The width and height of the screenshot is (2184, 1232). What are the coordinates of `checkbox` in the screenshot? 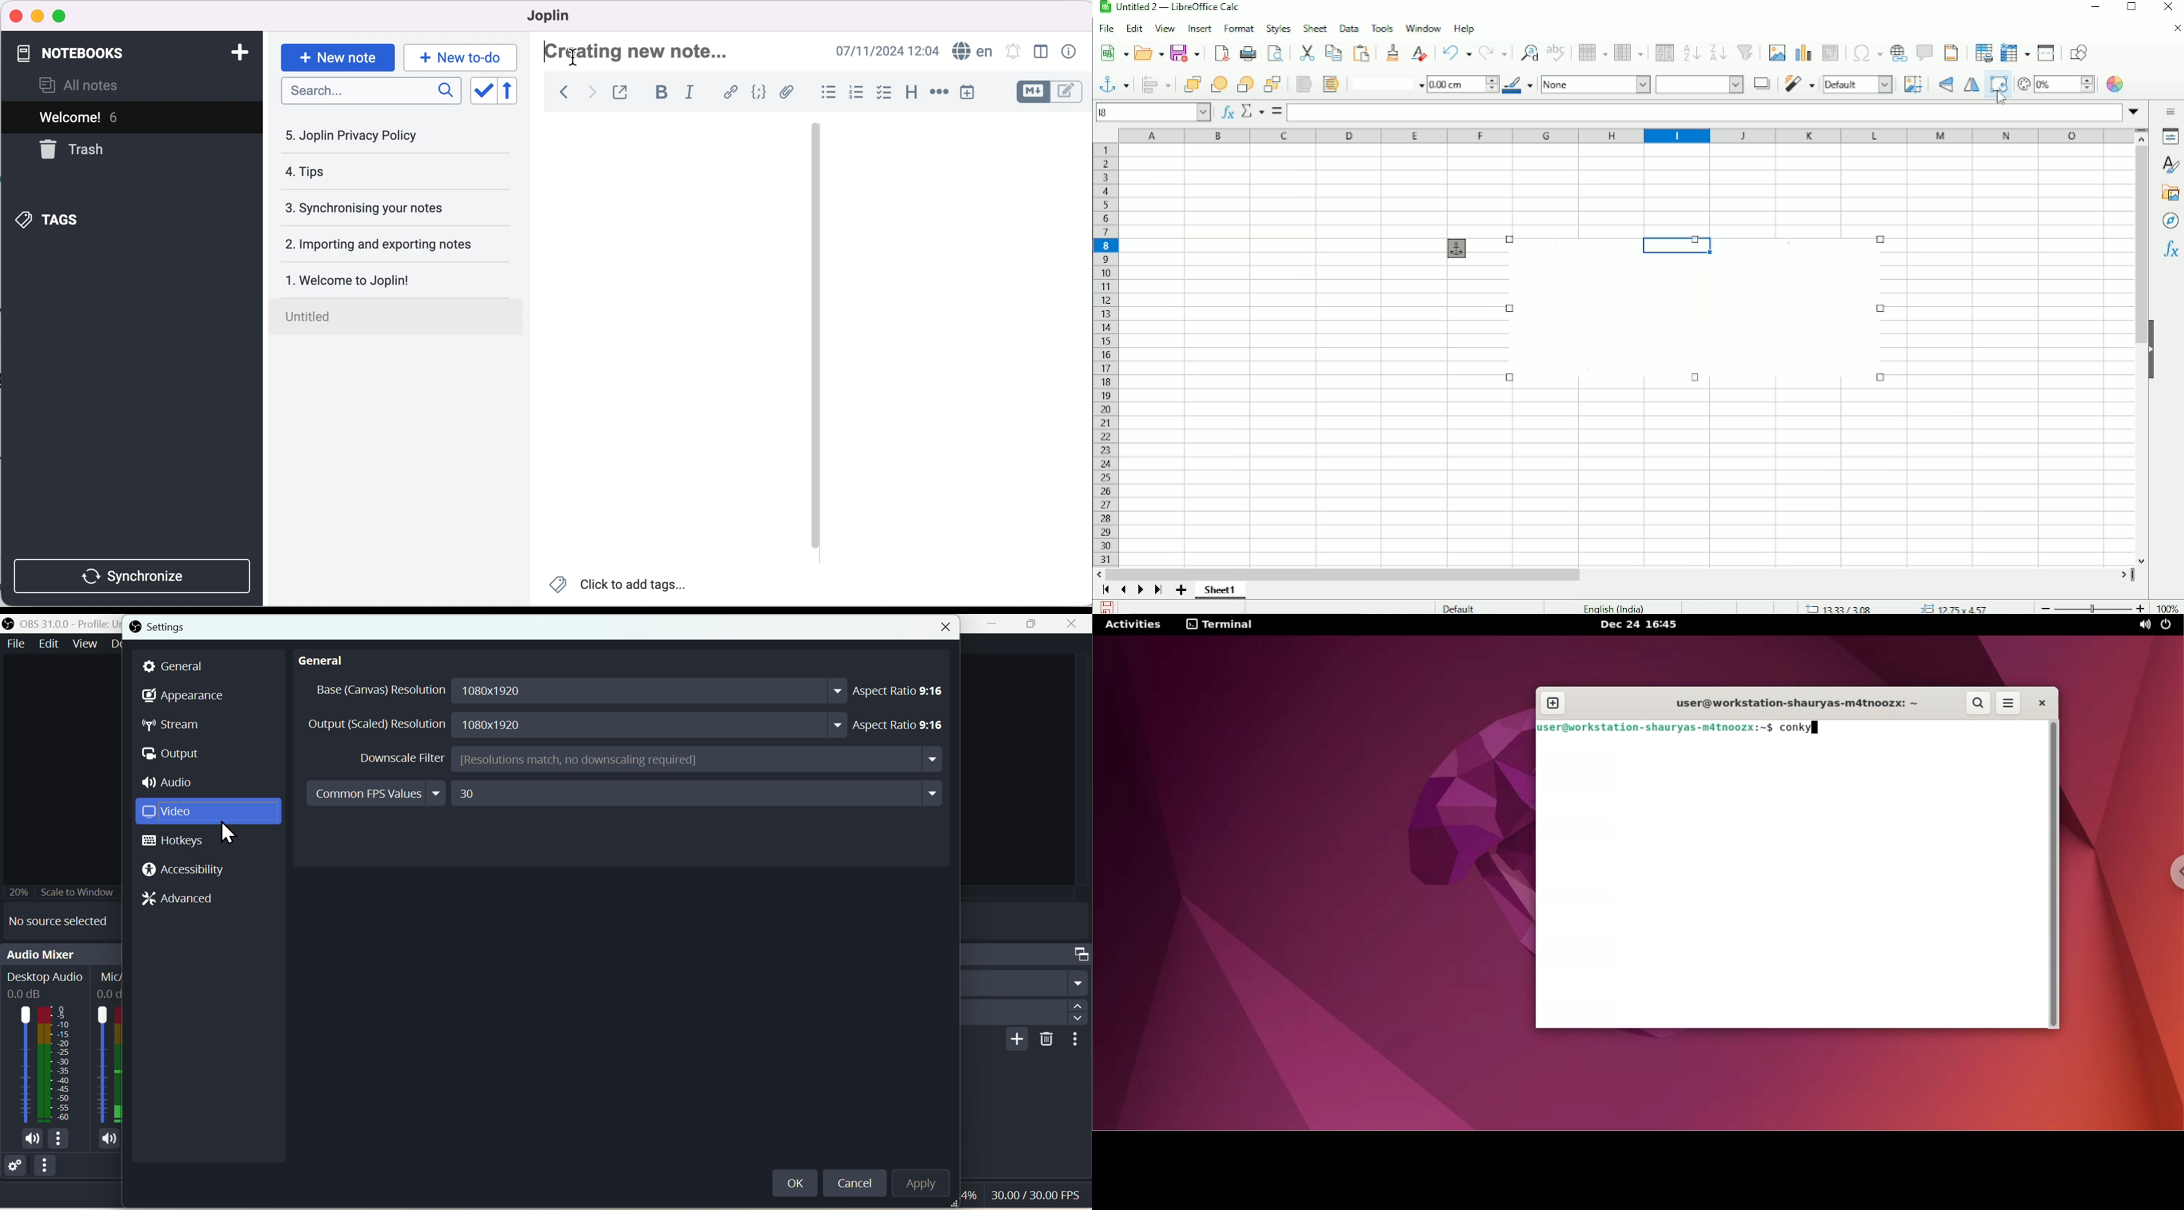 It's located at (885, 94).